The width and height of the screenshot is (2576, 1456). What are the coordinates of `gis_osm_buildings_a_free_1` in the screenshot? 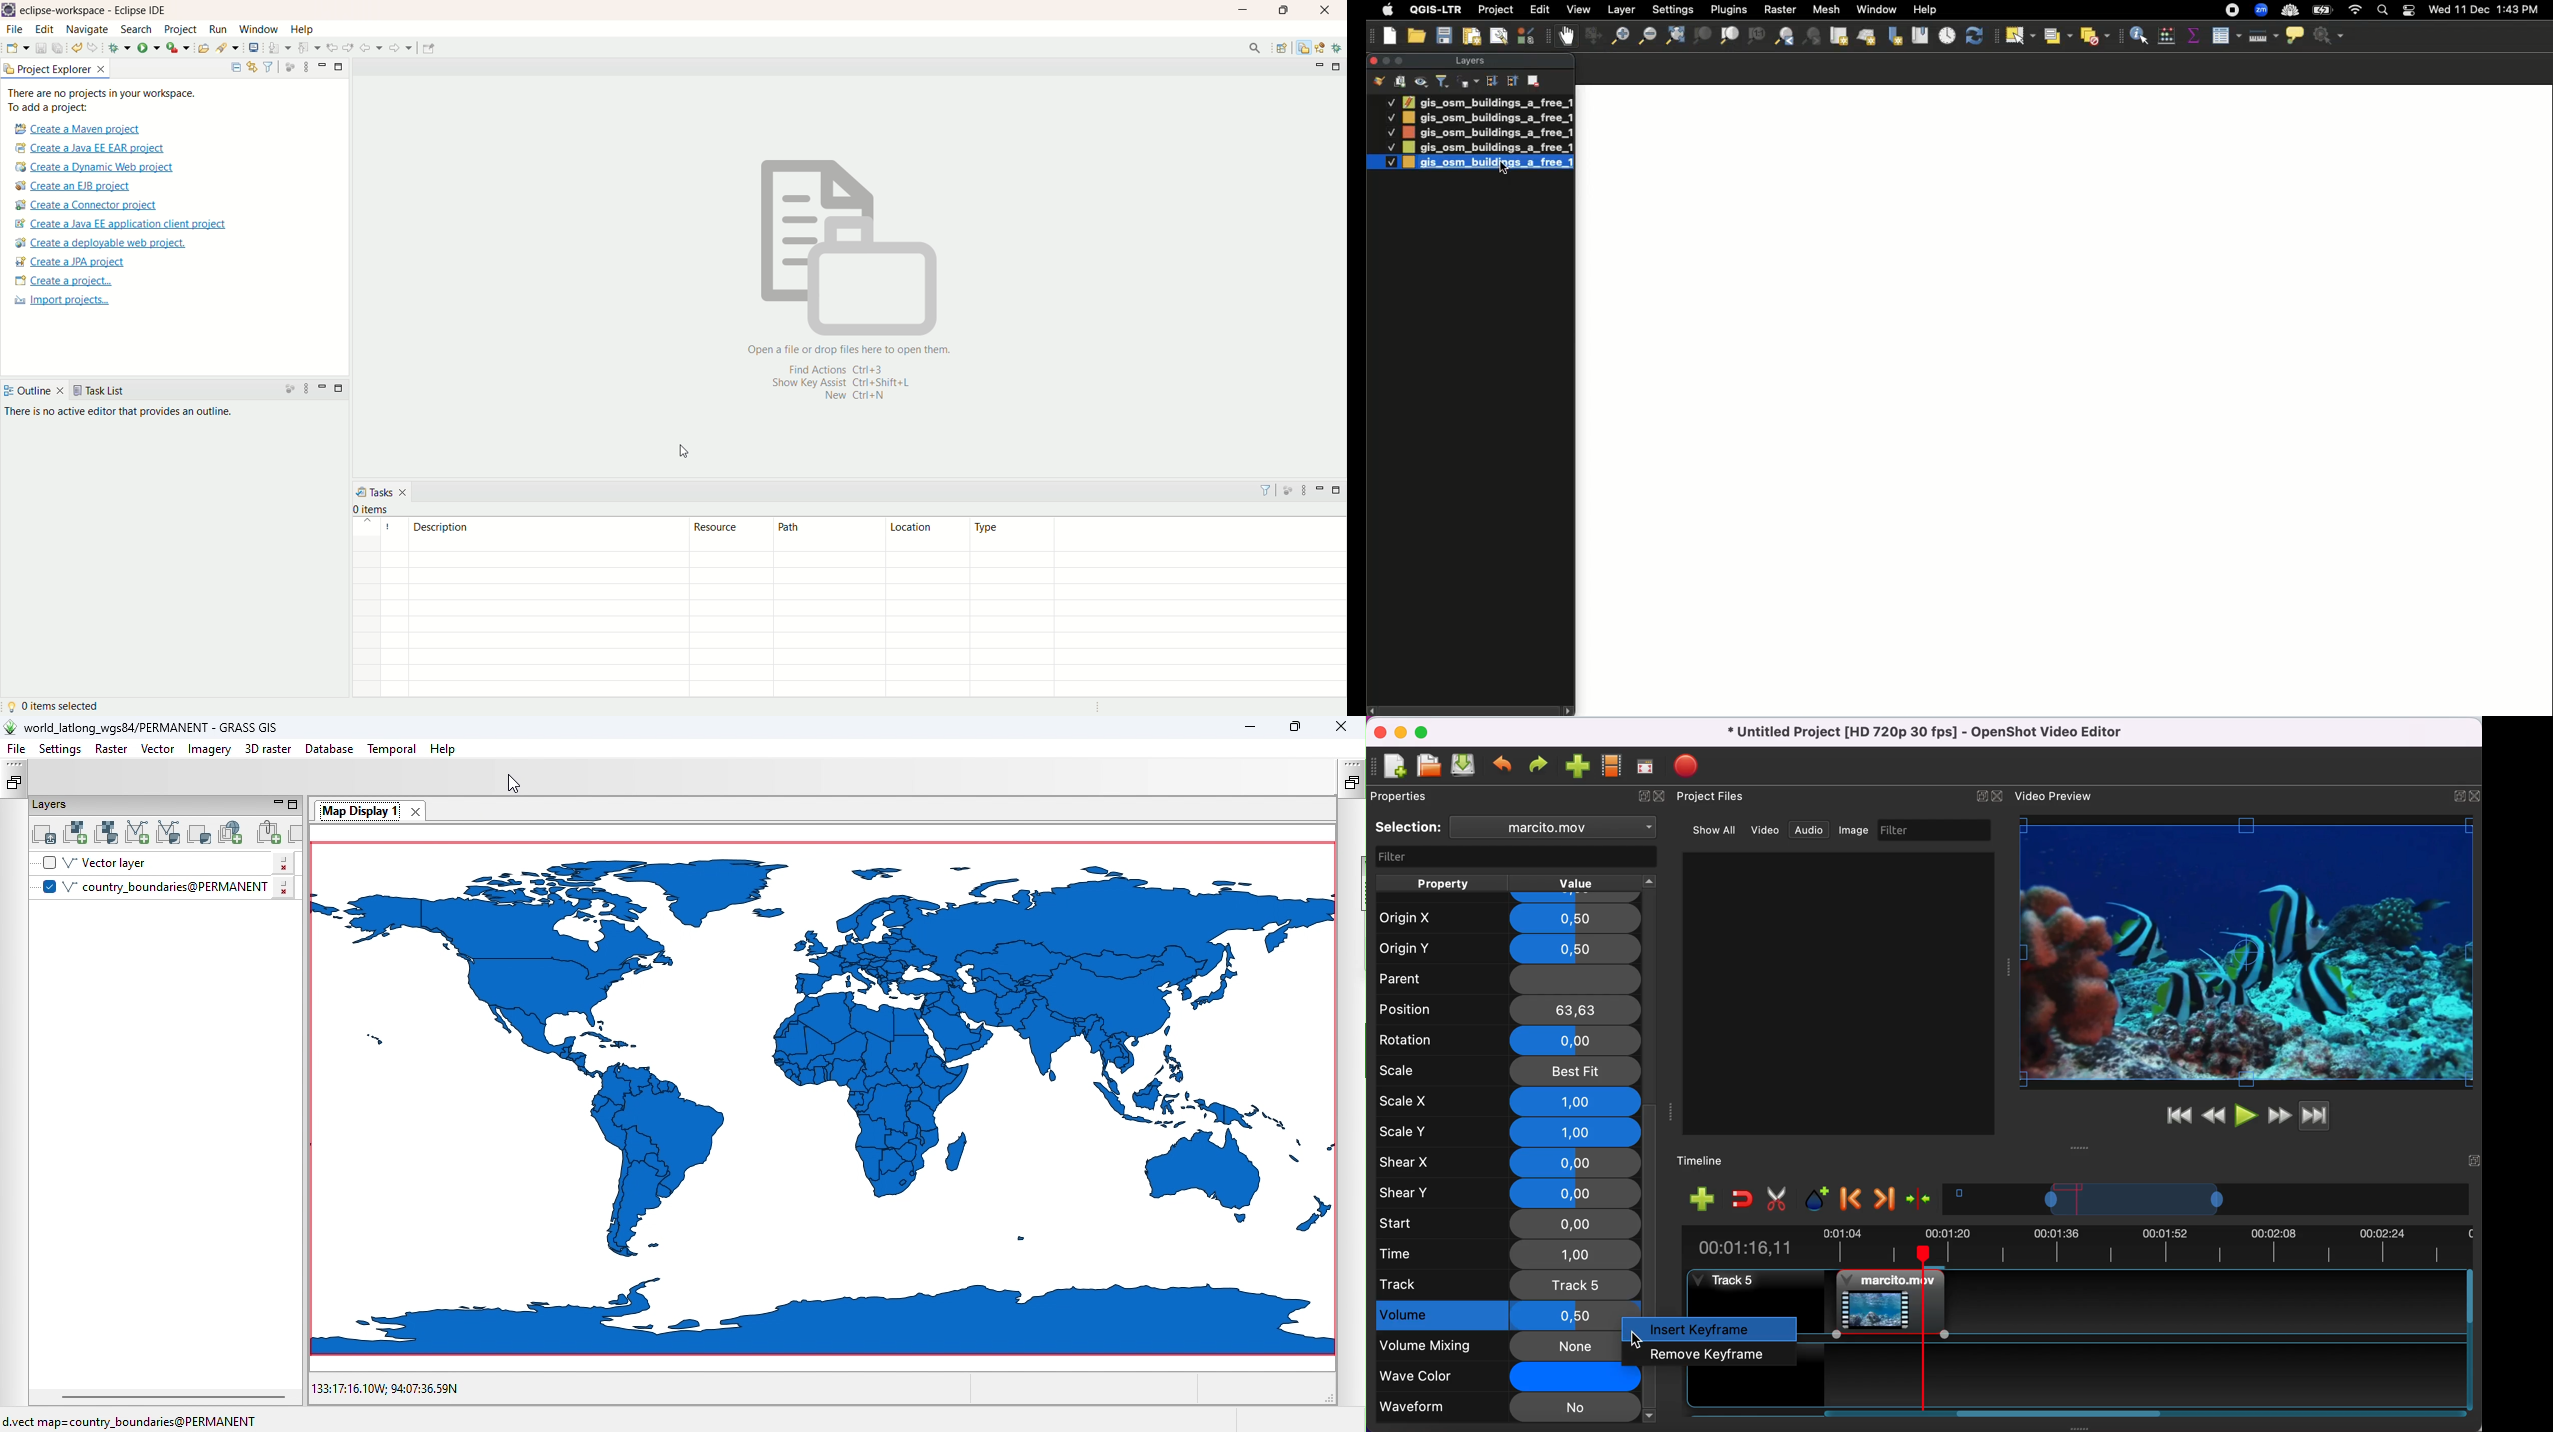 It's located at (1487, 132).